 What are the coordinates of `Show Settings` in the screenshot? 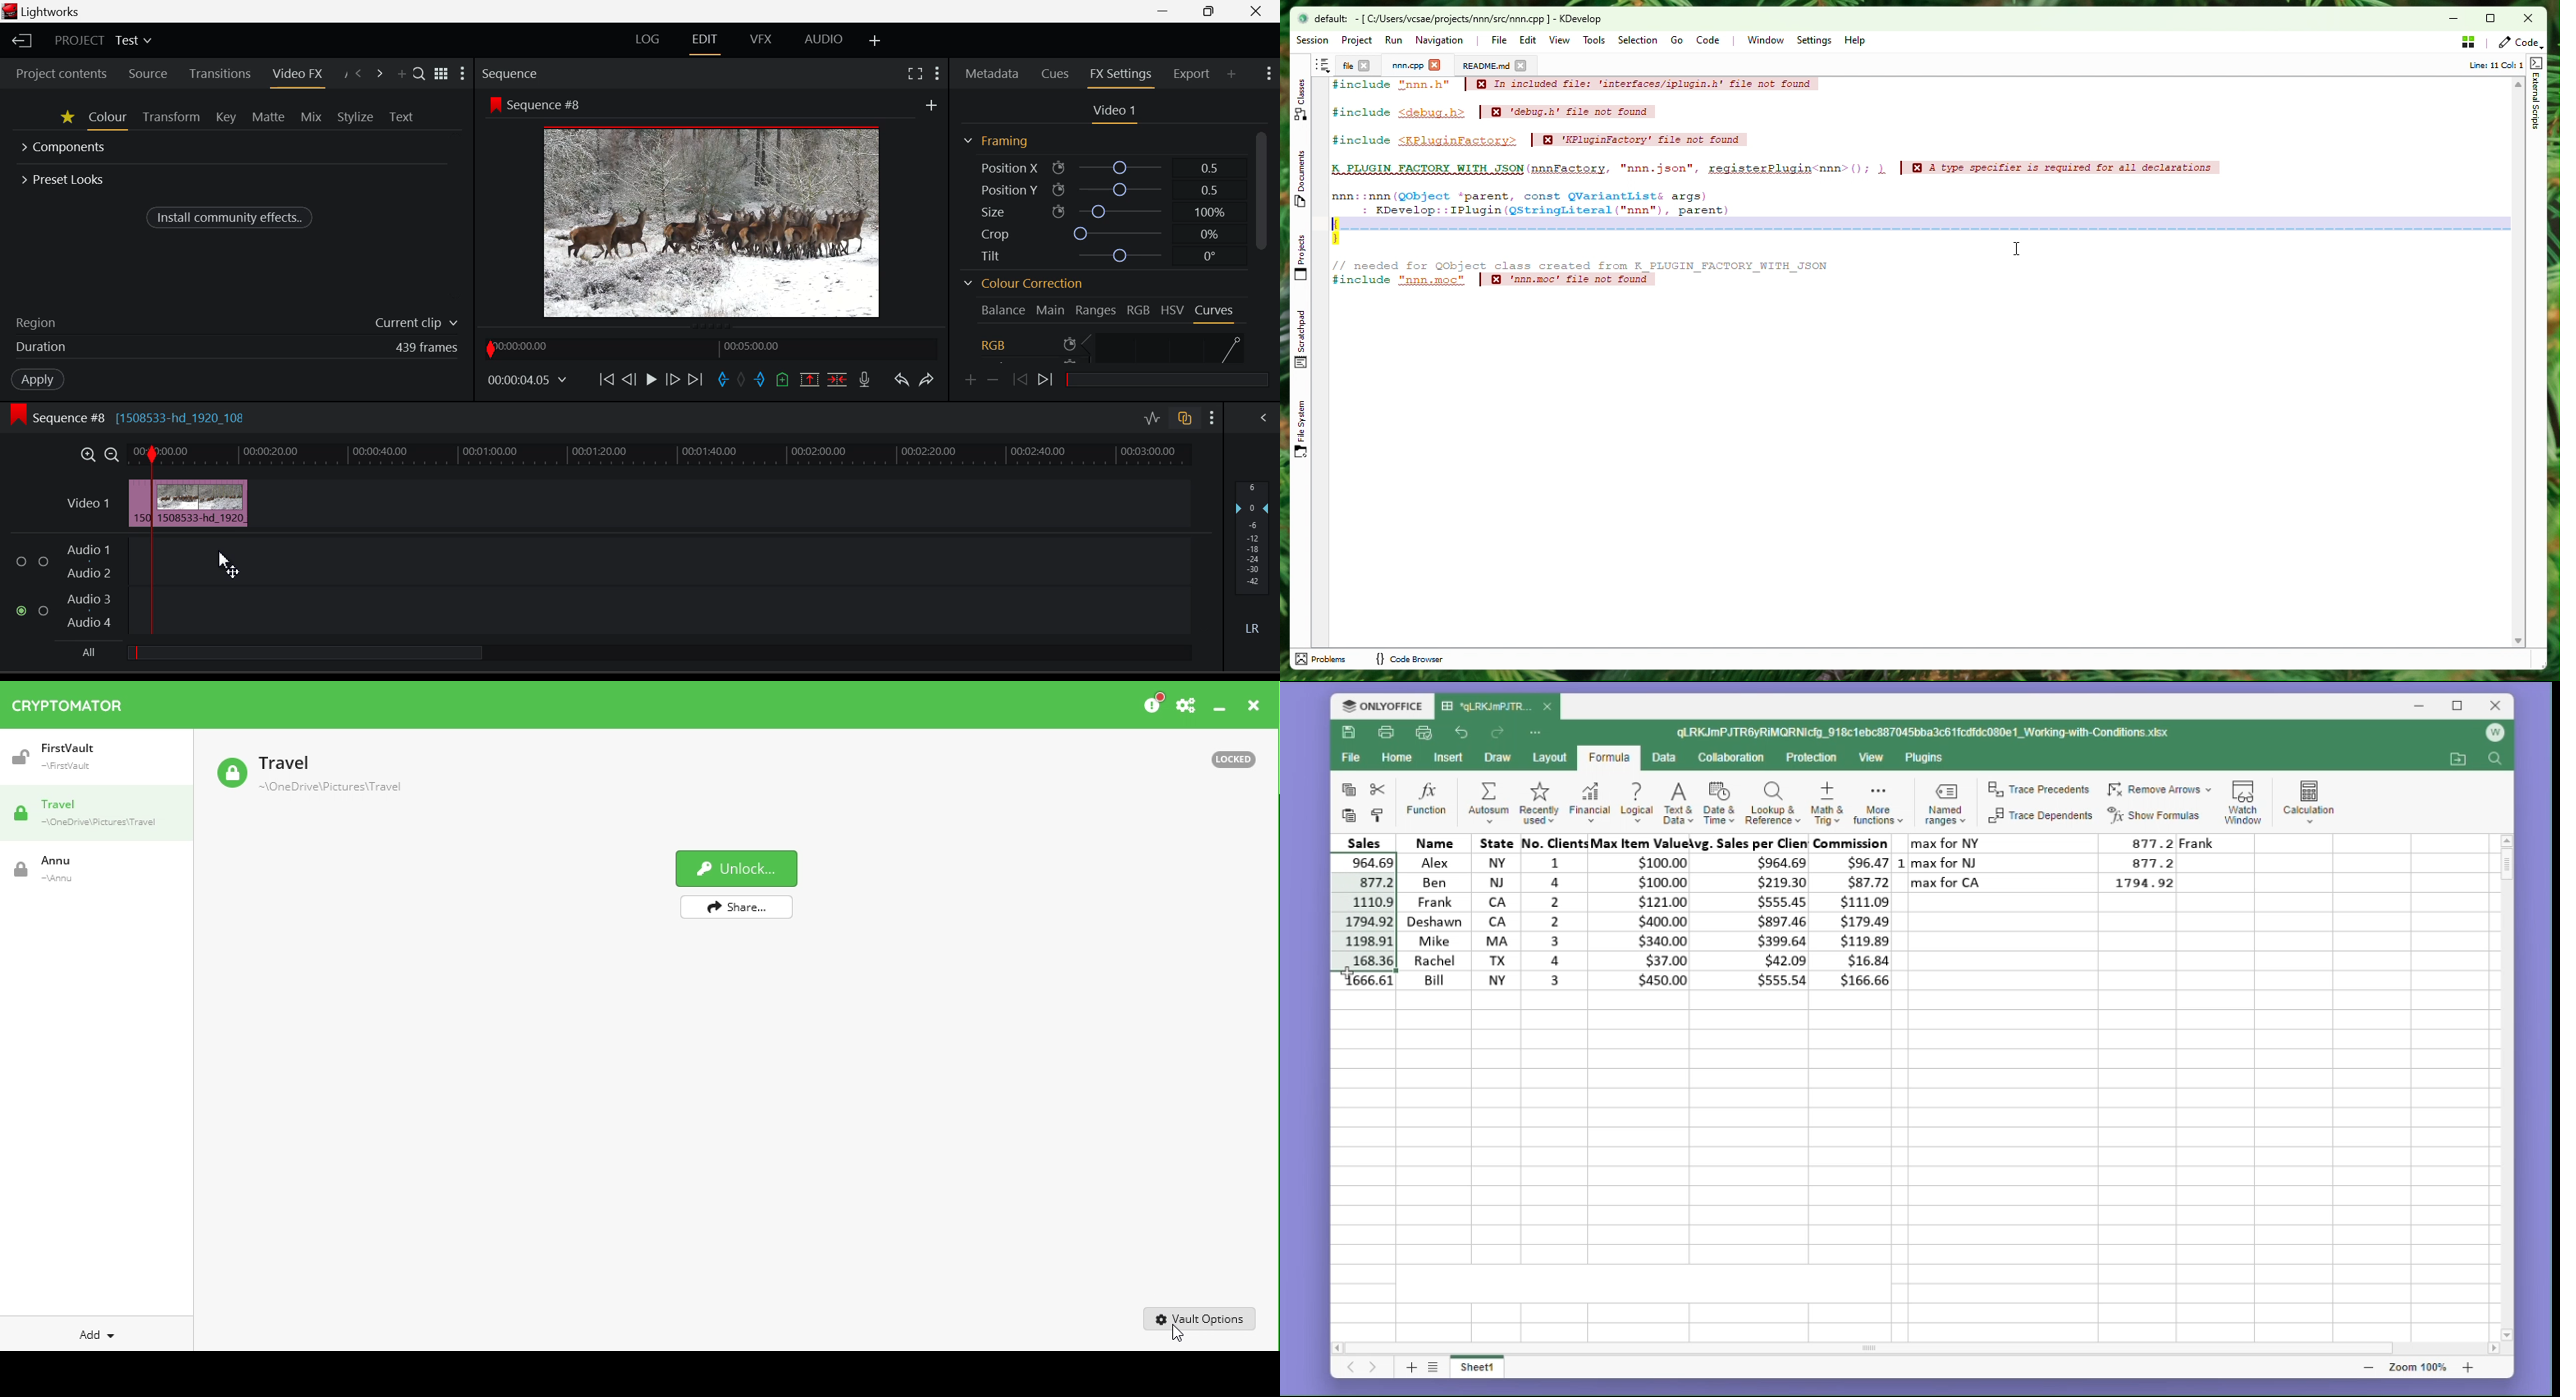 It's located at (939, 73).